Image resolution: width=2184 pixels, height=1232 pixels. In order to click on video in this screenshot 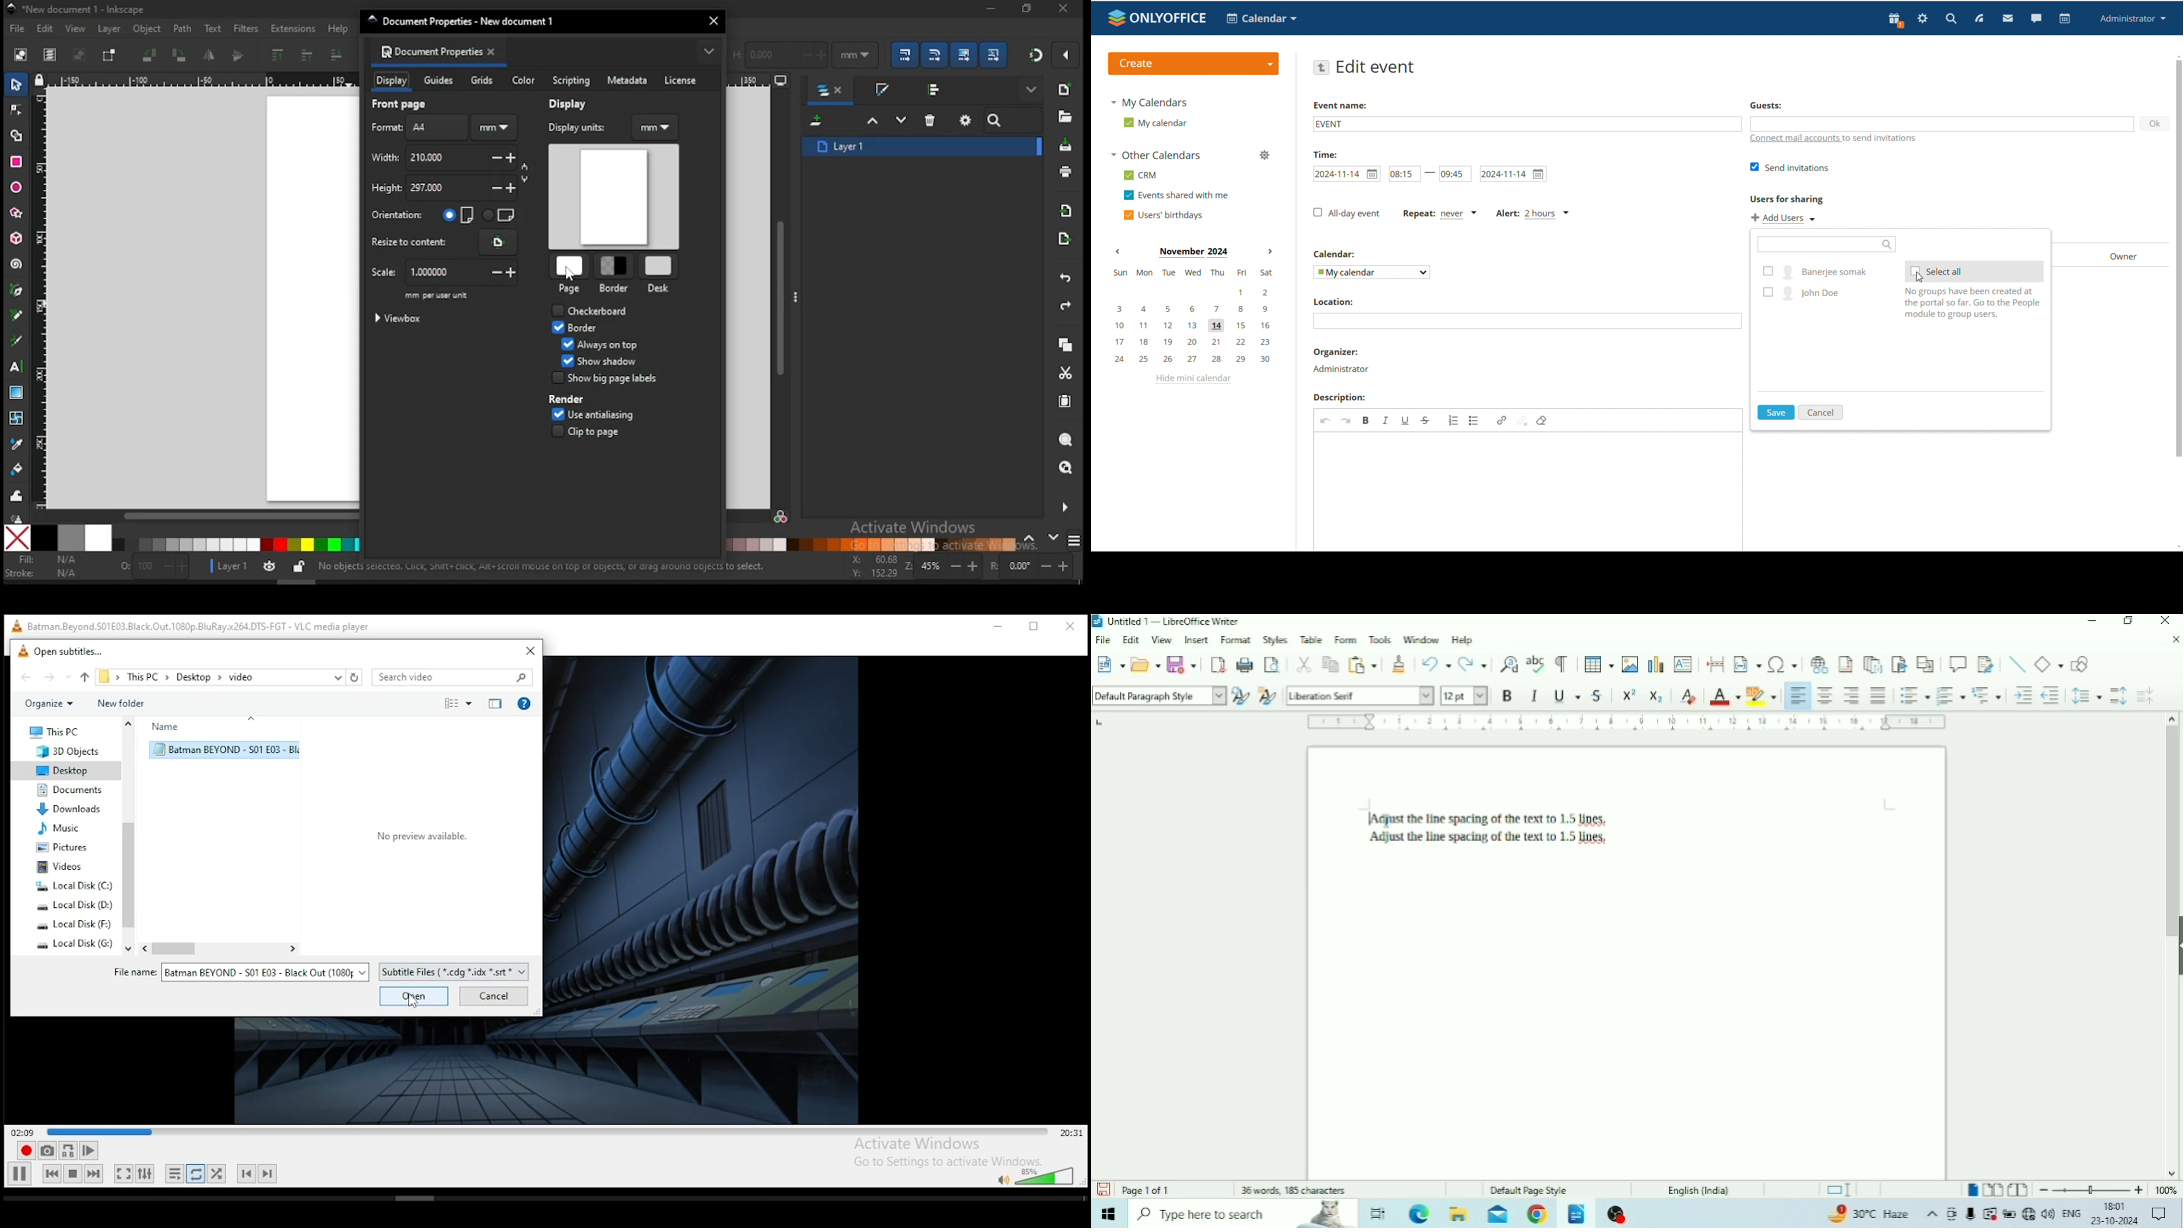, I will do `click(240, 676)`.